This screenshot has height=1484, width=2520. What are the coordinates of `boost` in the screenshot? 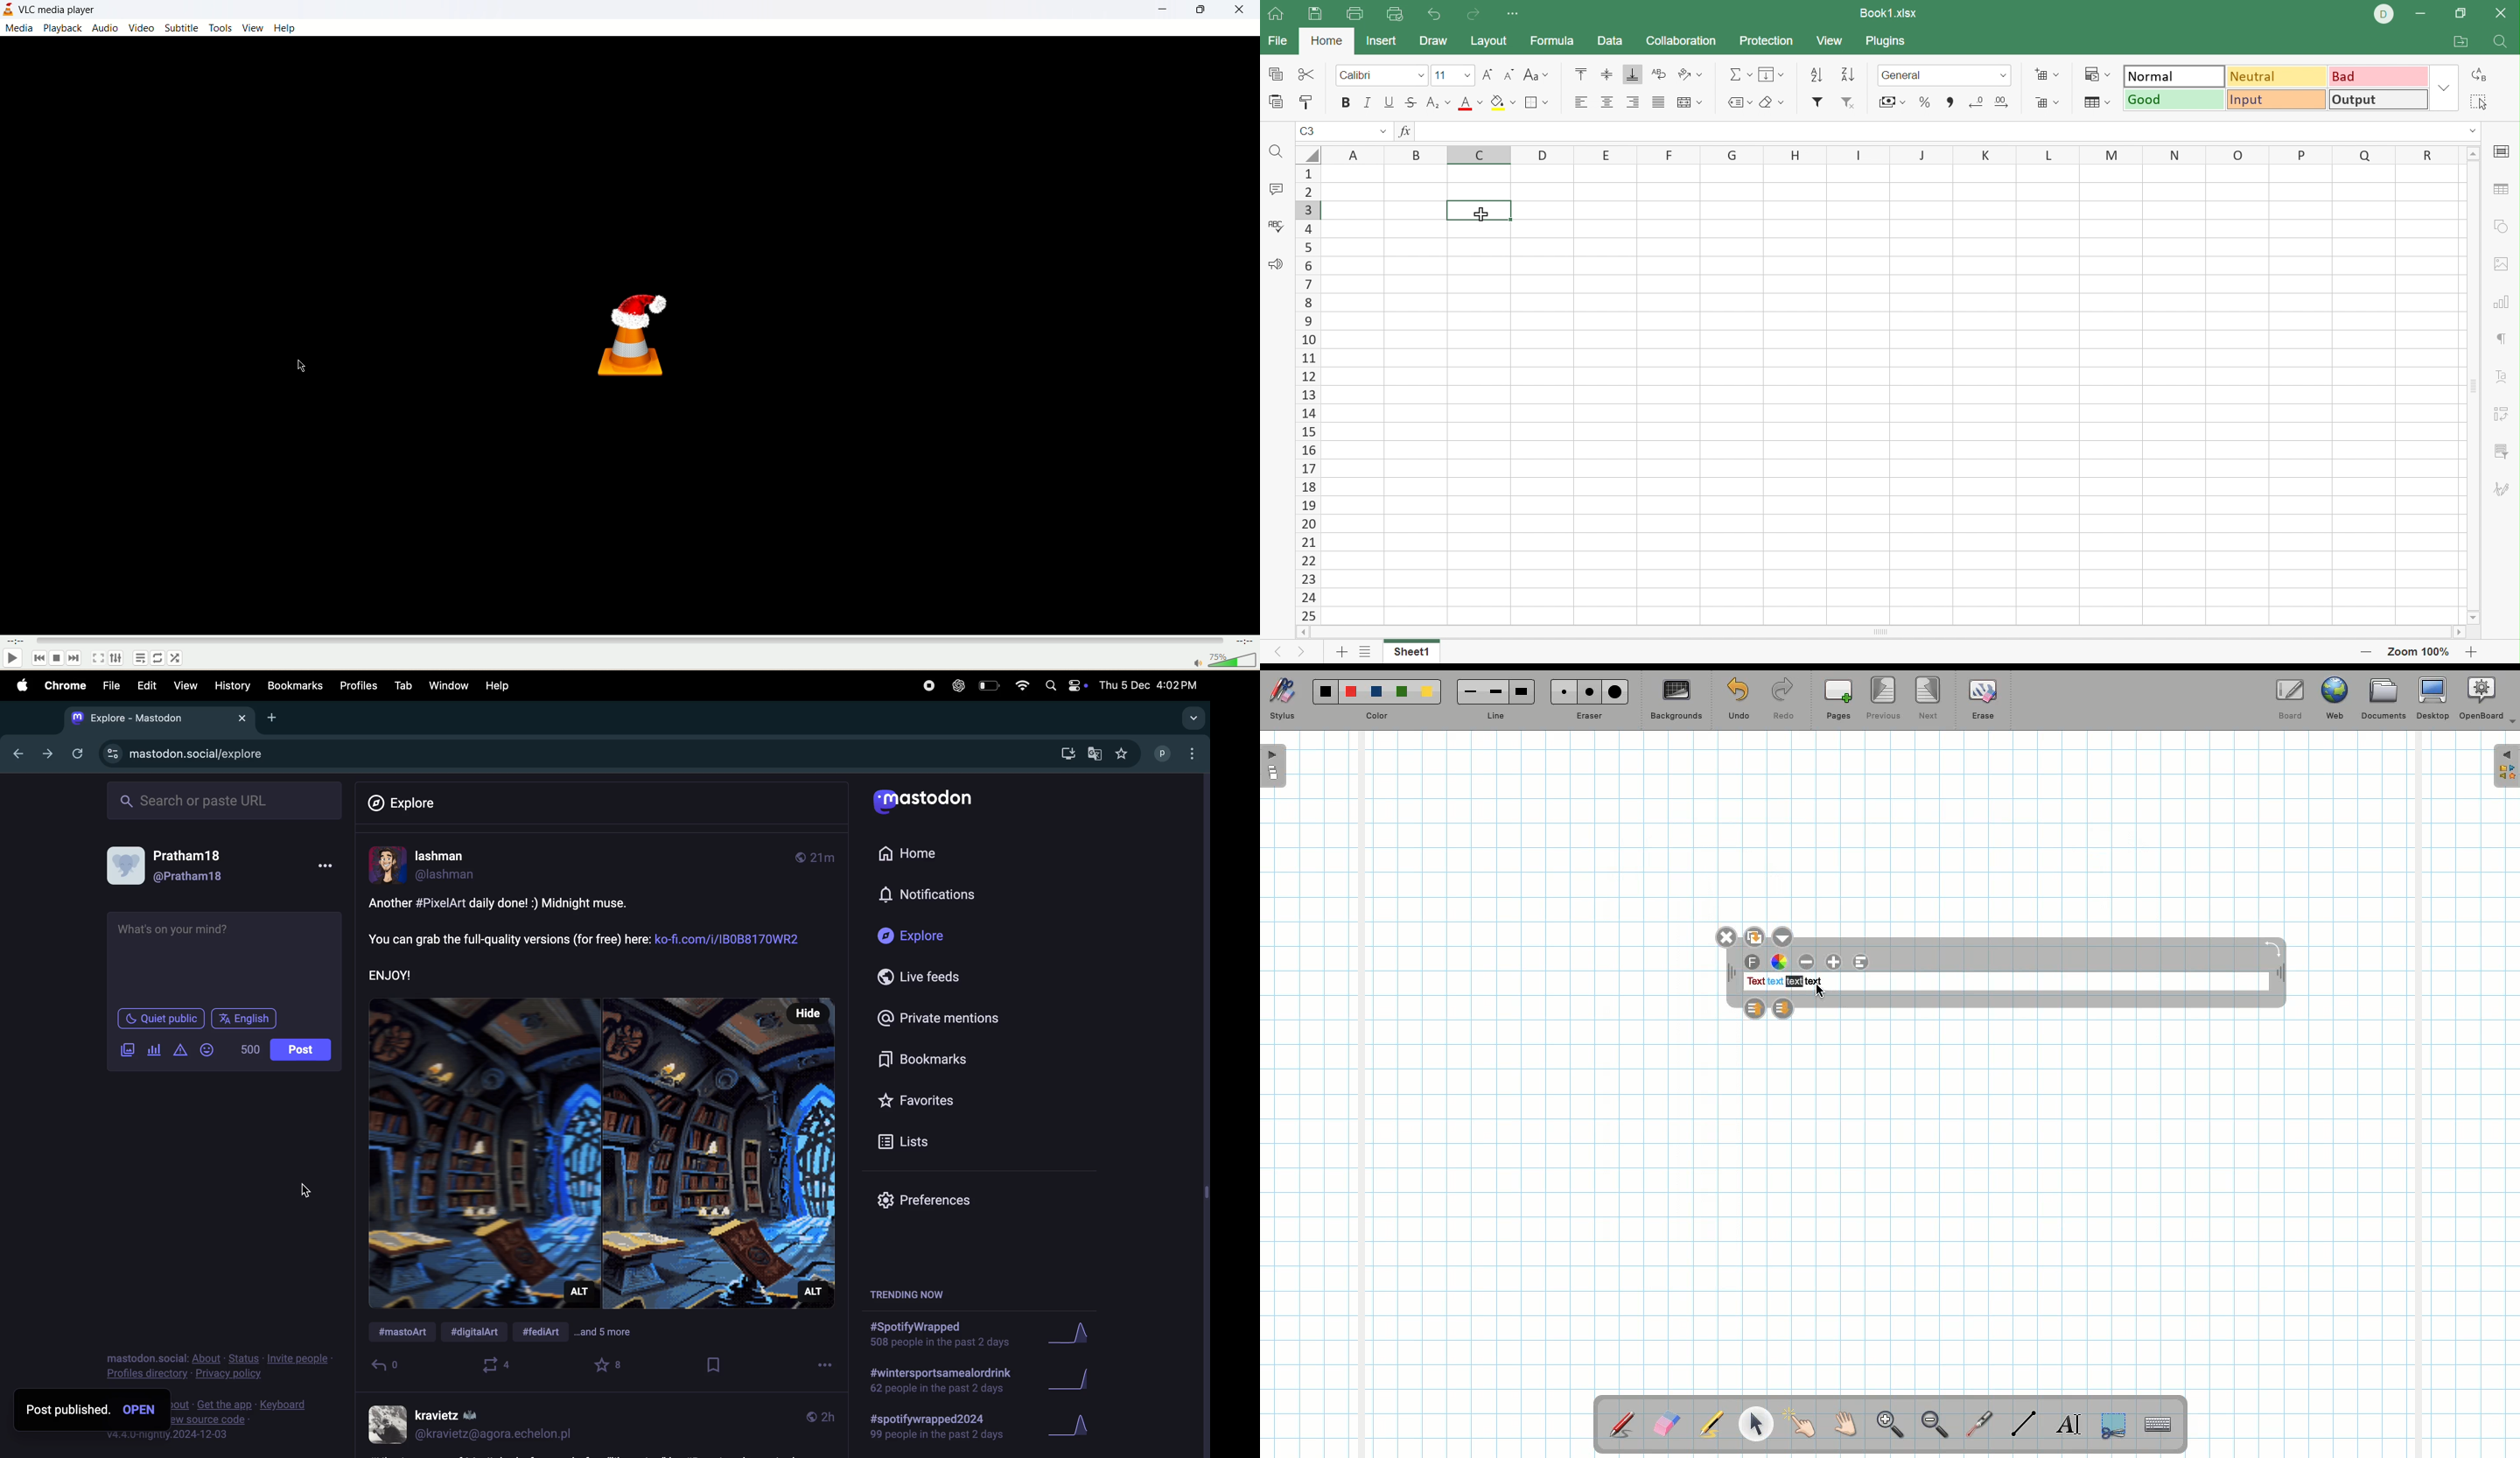 It's located at (500, 1366).